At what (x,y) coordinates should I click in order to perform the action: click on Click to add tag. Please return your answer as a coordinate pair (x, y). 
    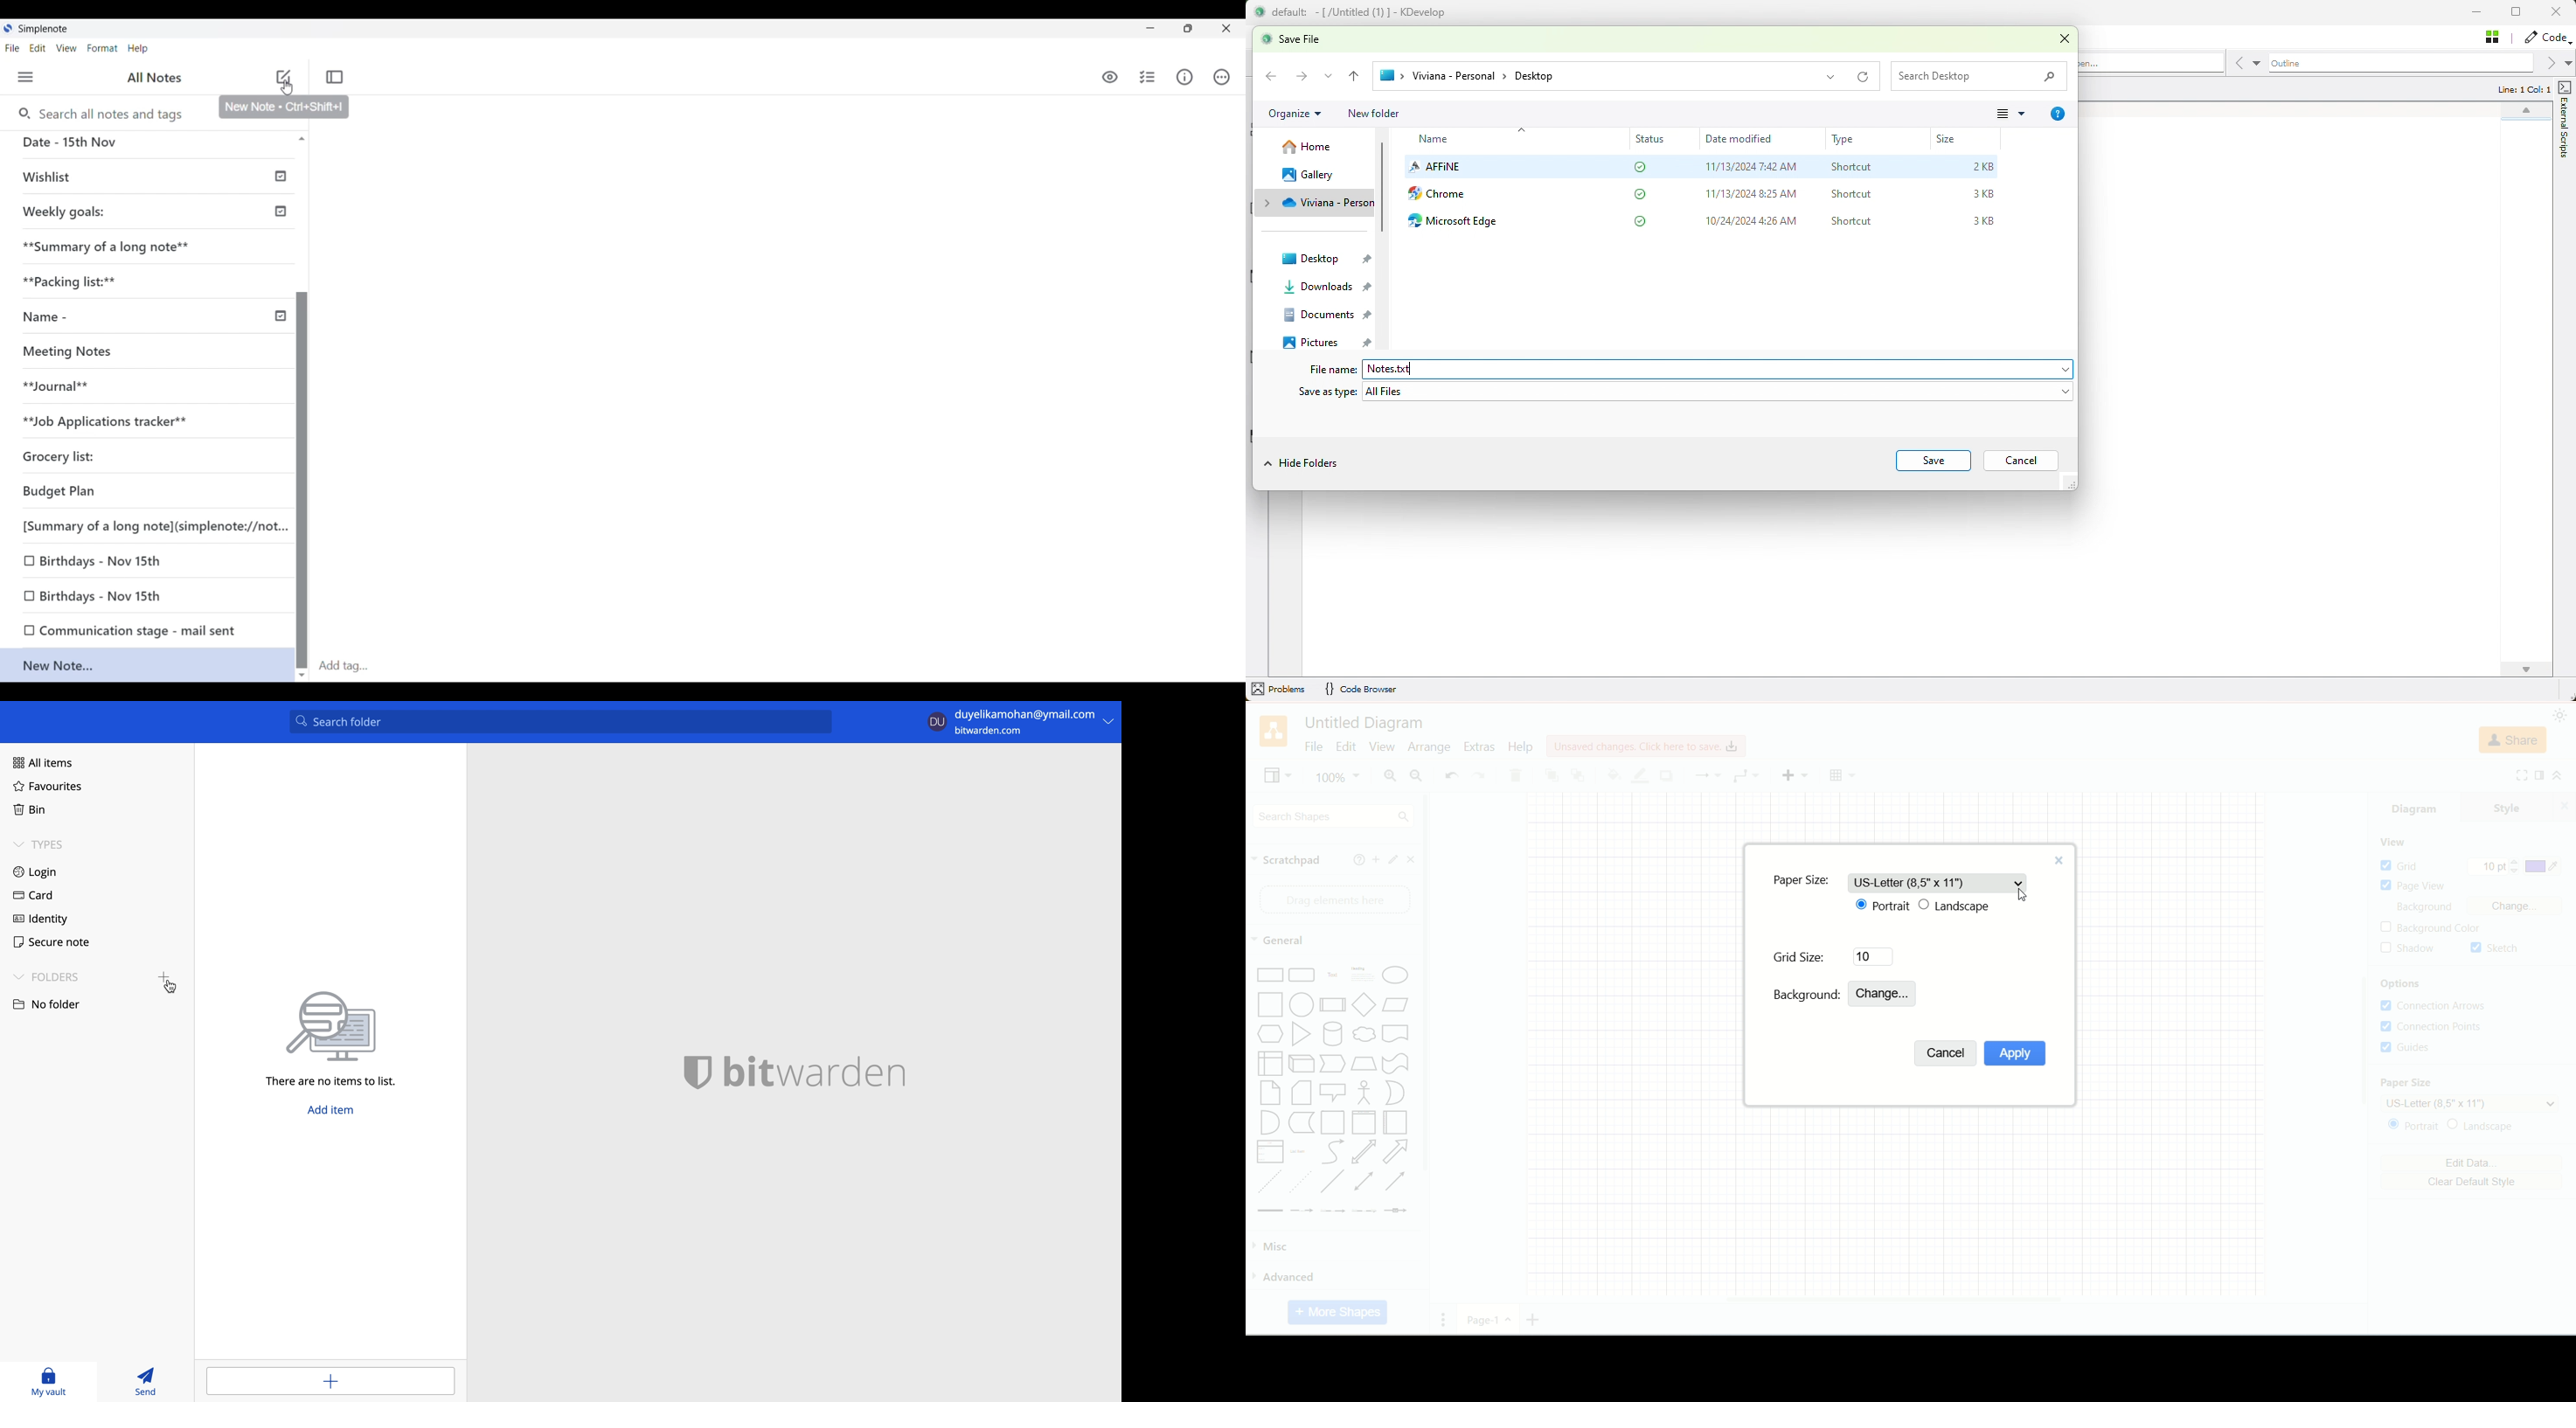
    Looking at the image, I should click on (775, 662).